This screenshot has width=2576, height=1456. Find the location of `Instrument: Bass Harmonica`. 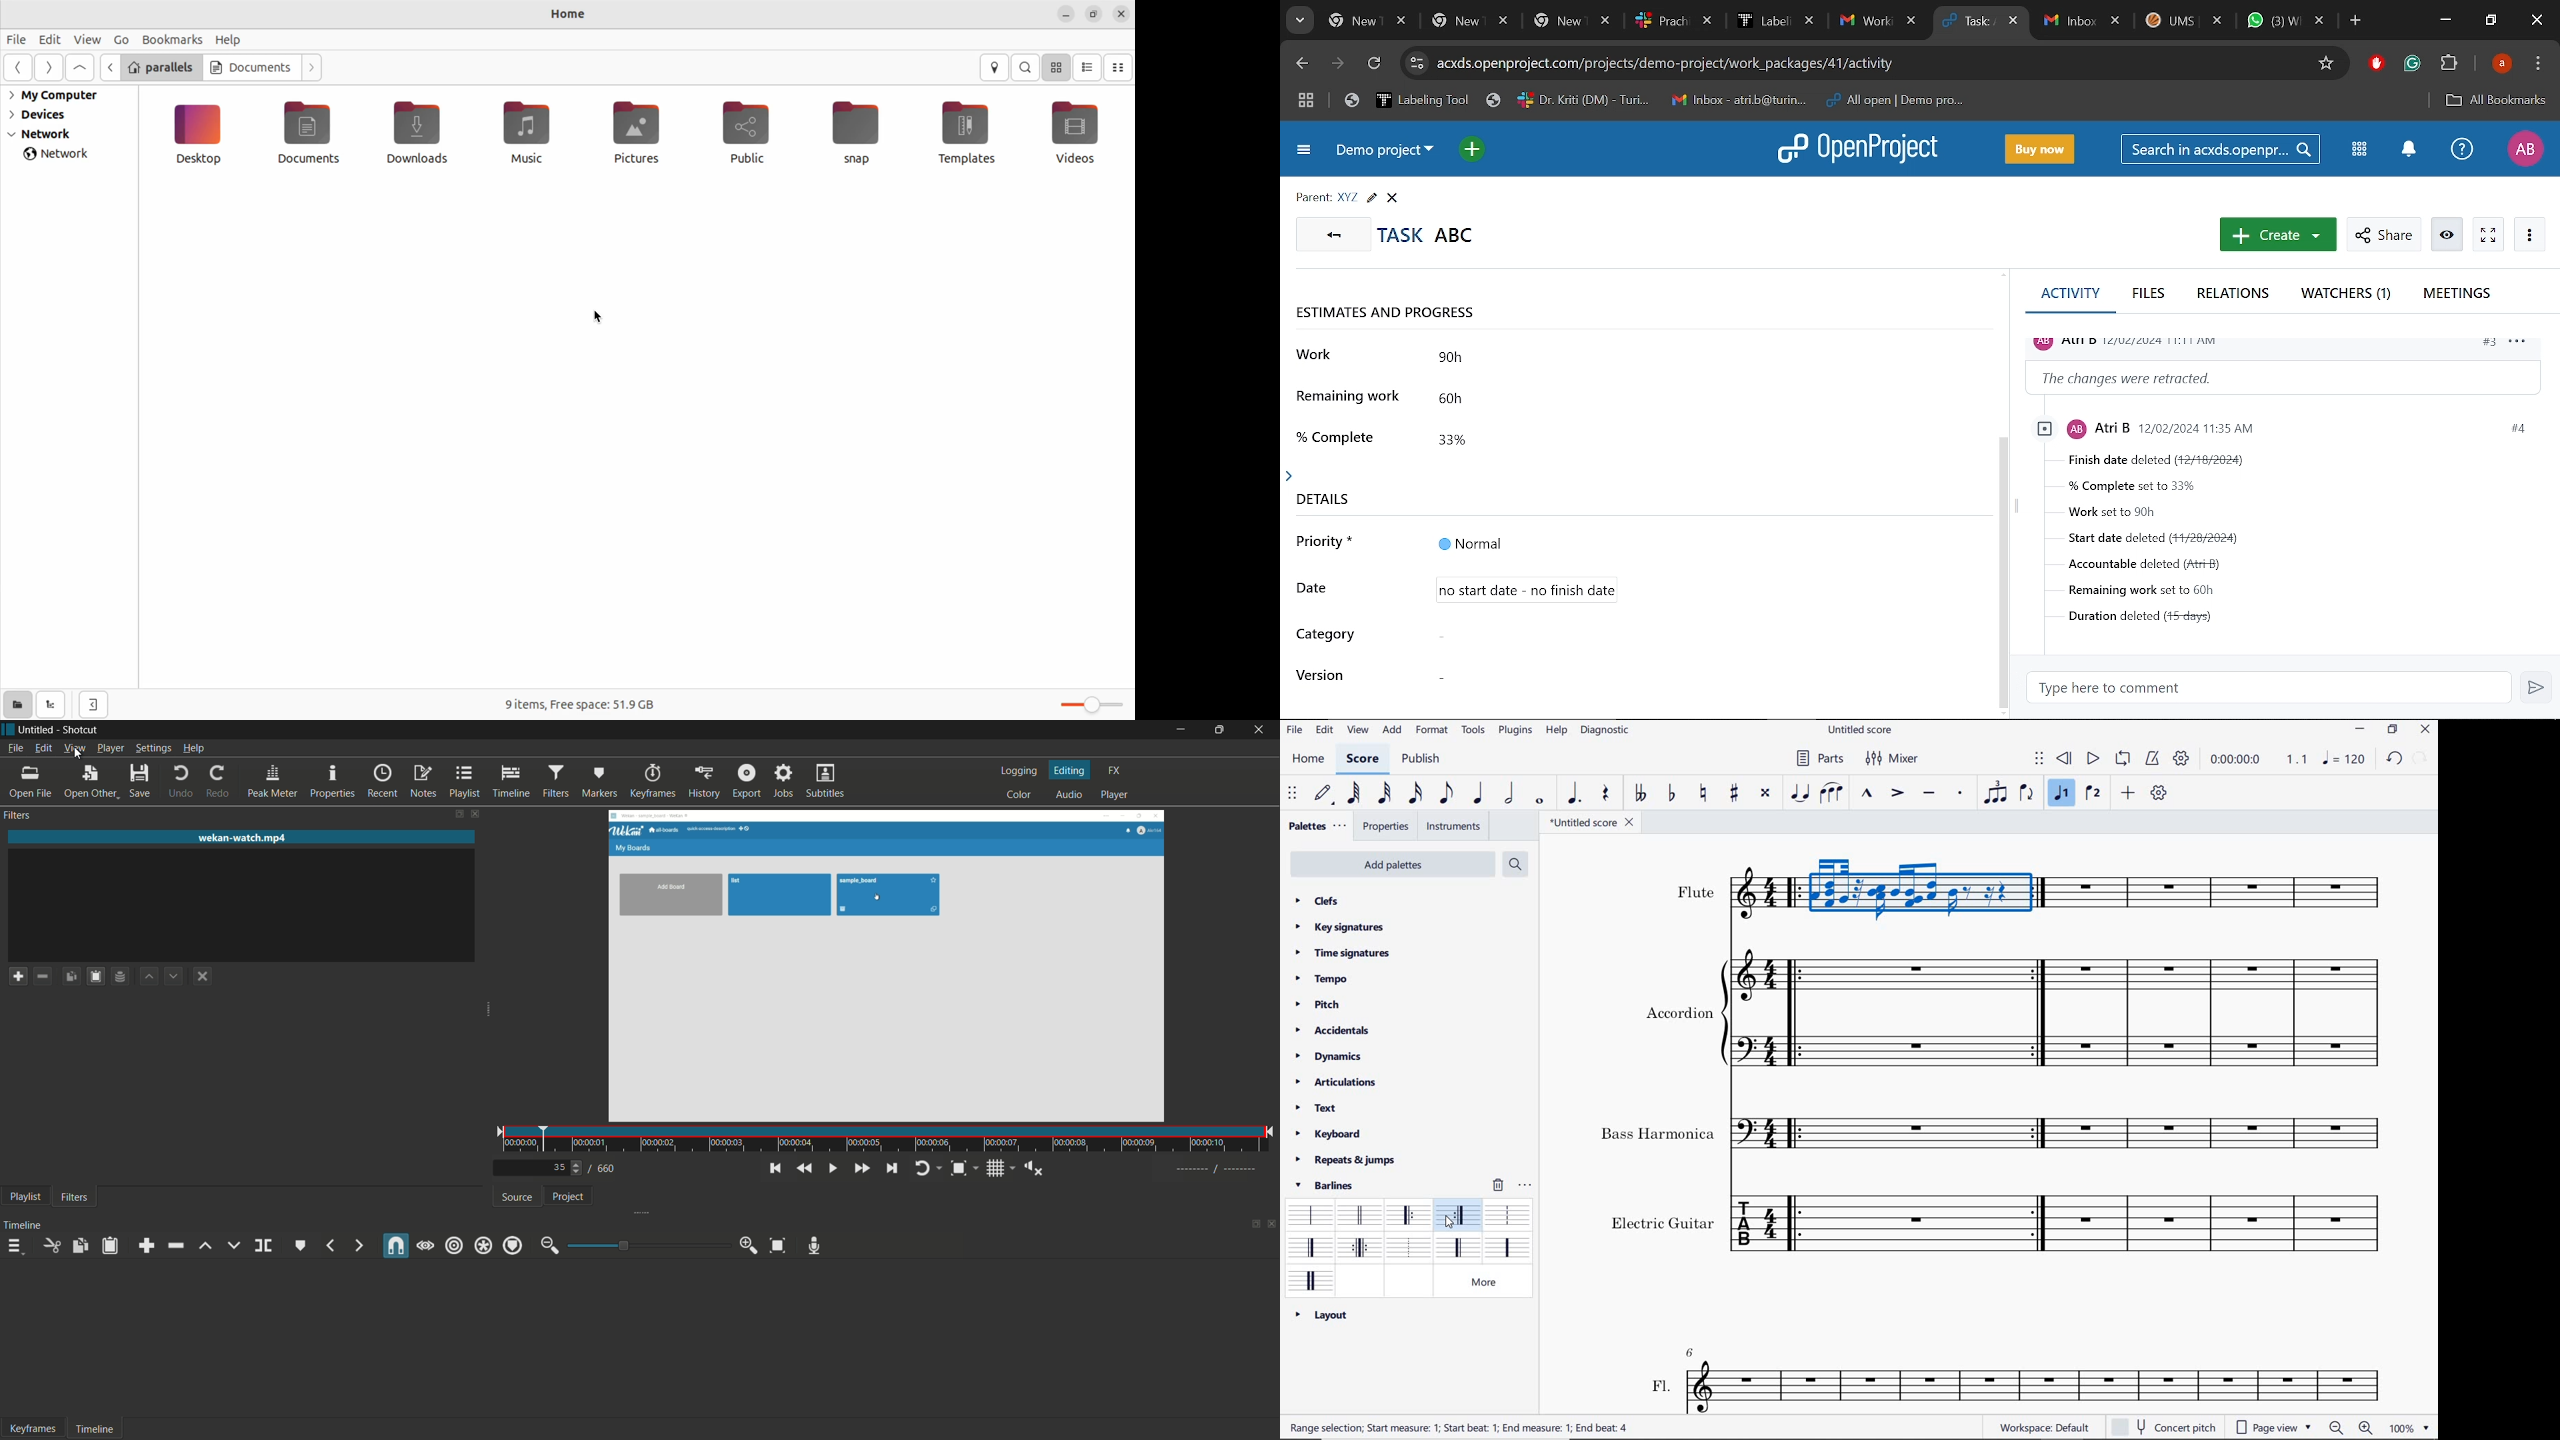

Instrument: Bass Harmonica is located at coordinates (1756, 1130).